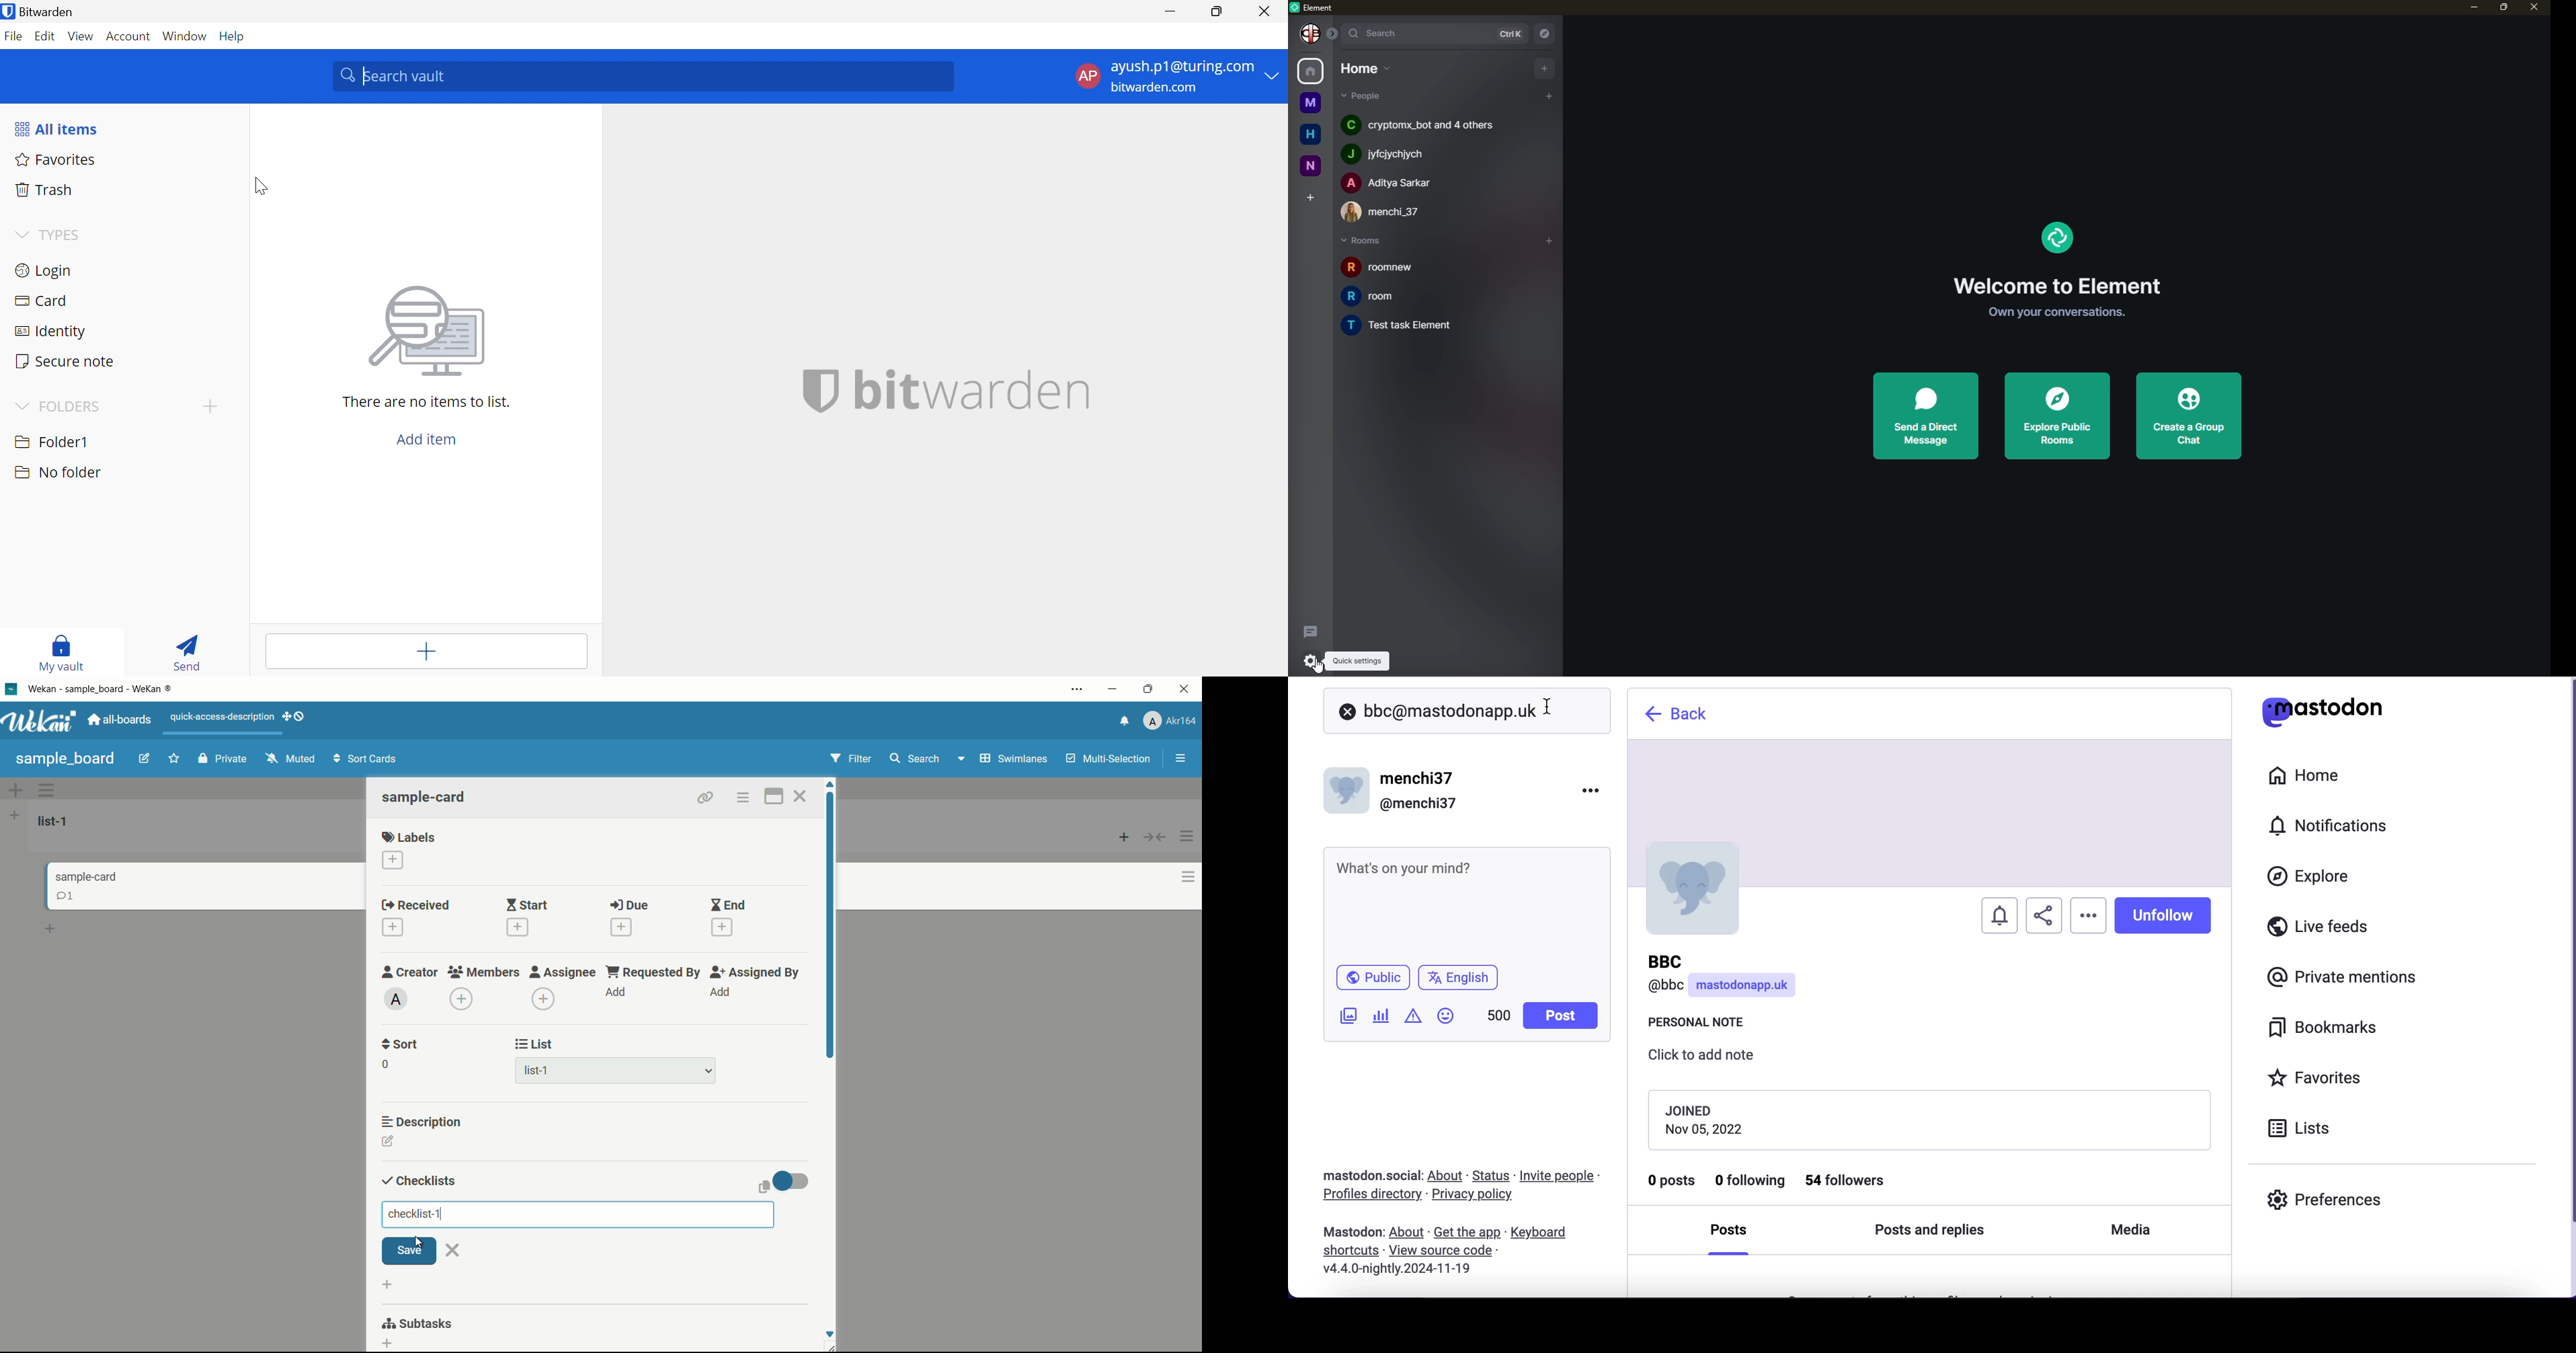 This screenshot has height=1372, width=2576. I want to click on 54 followers, so click(1854, 1181).